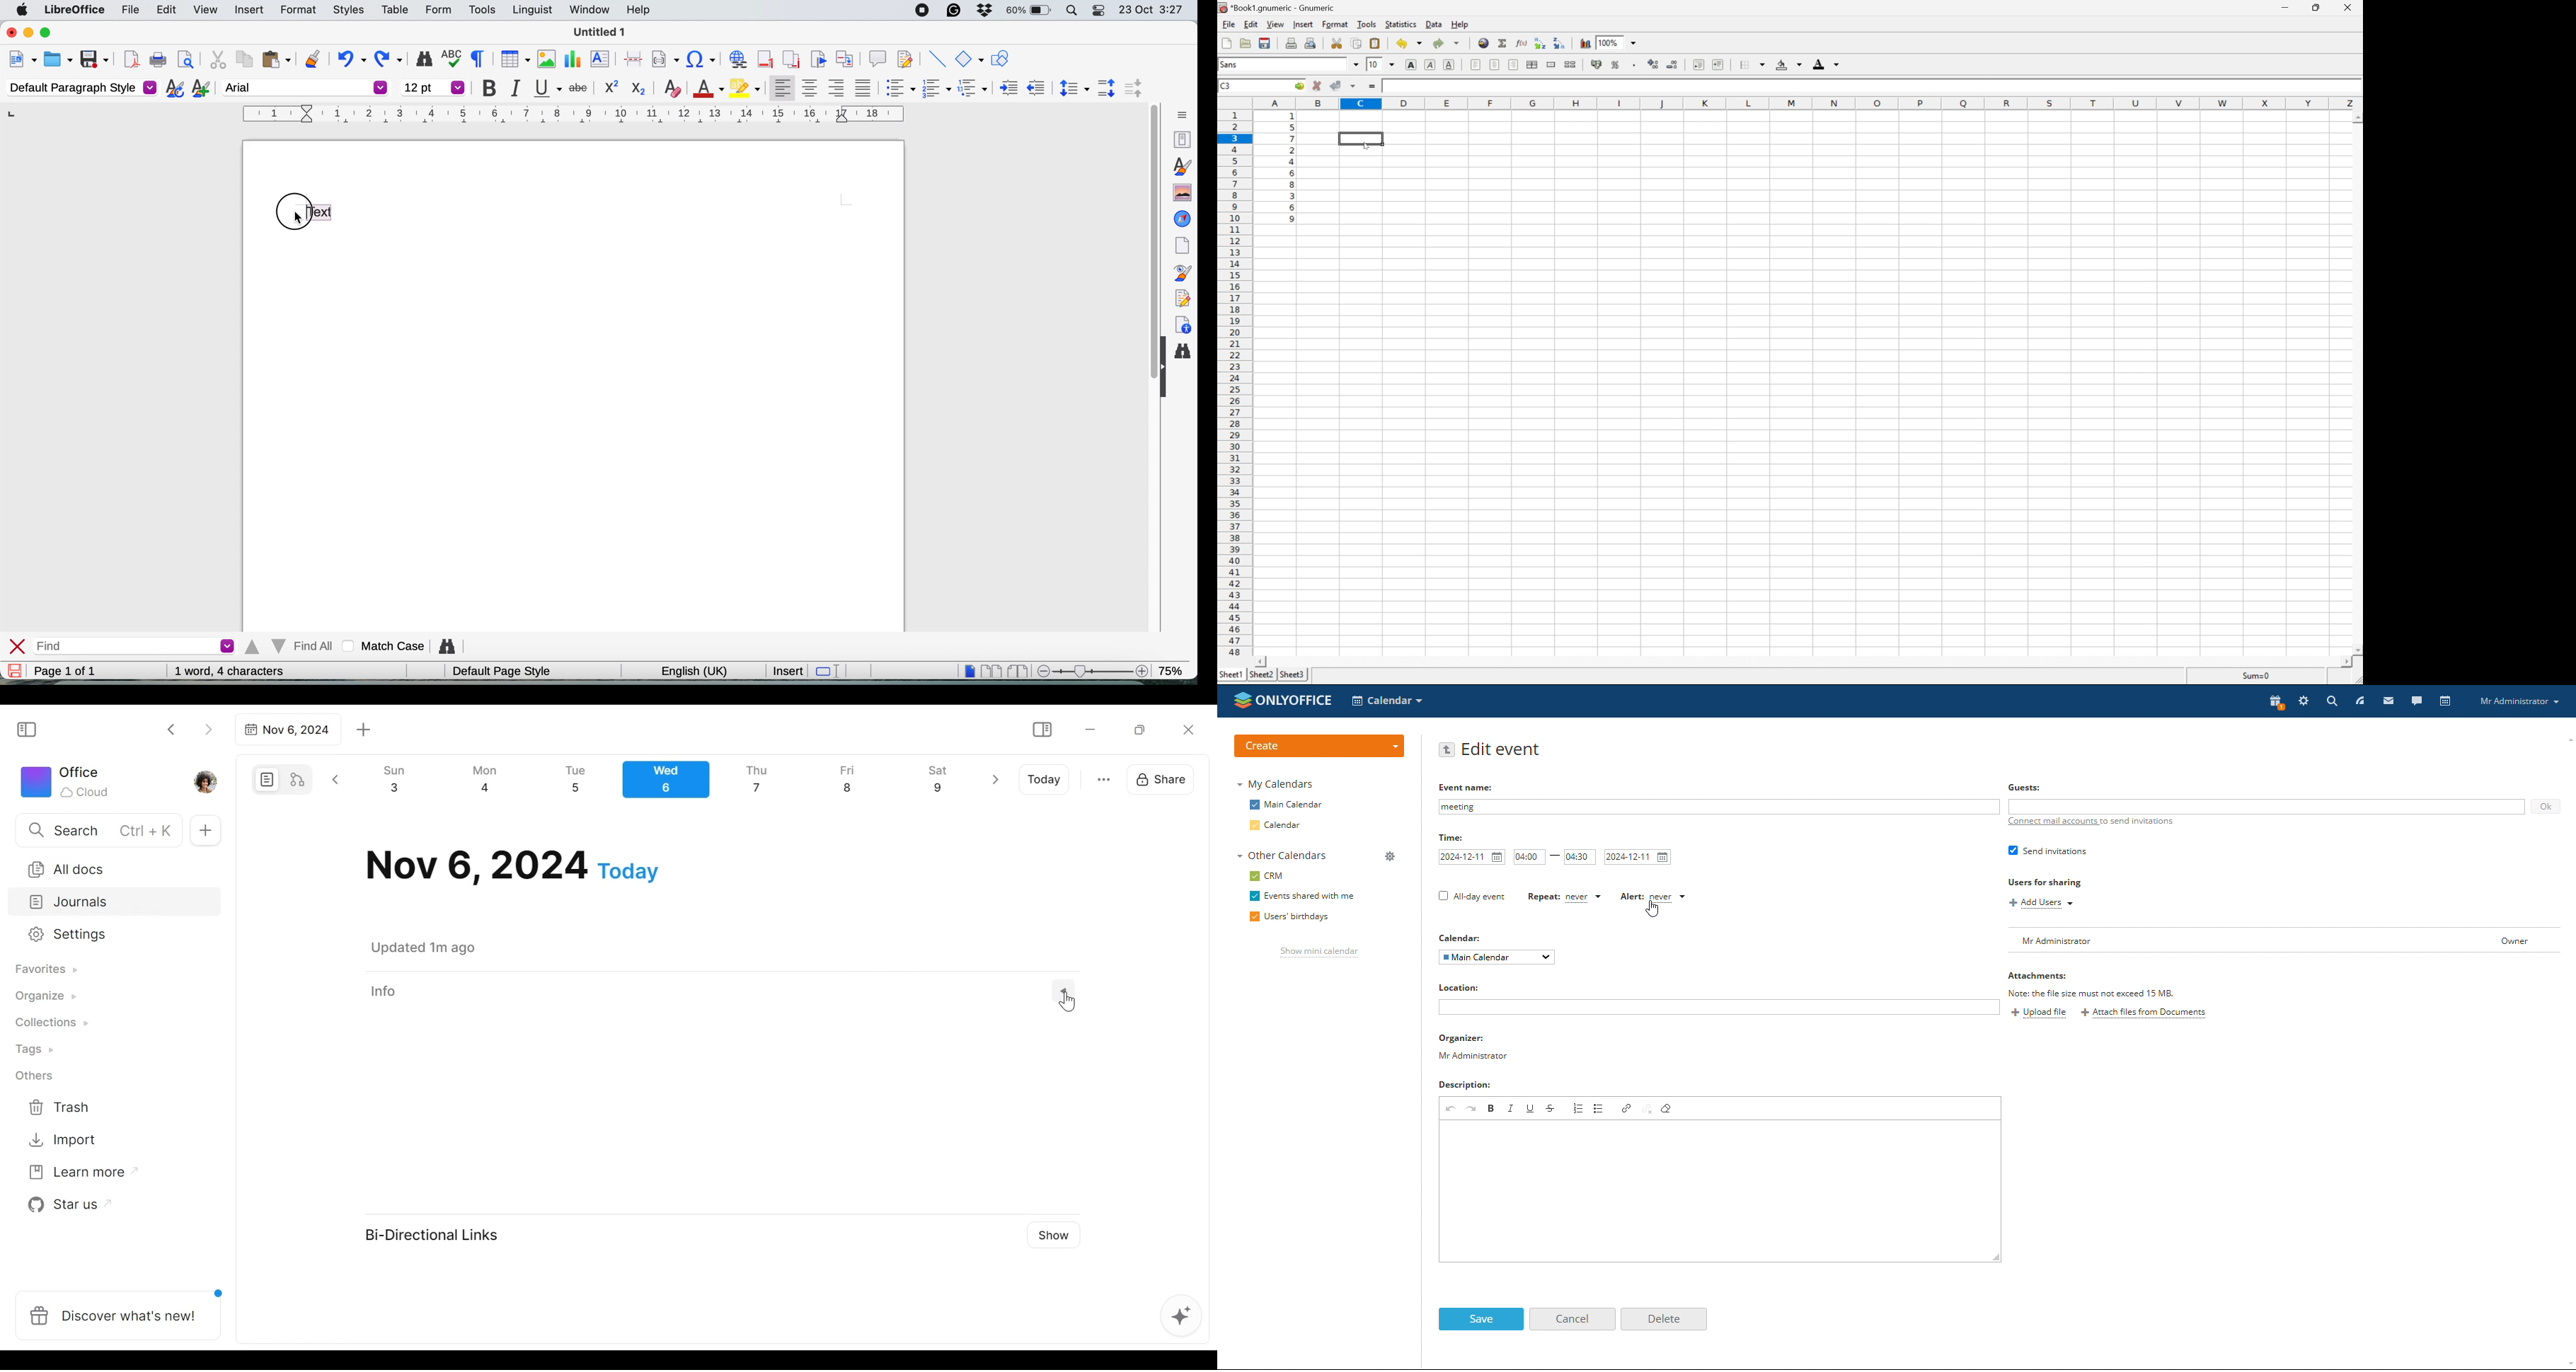  Describe the element at coordinates (543, 58) in the screenshot. I see `insert image` at that location.